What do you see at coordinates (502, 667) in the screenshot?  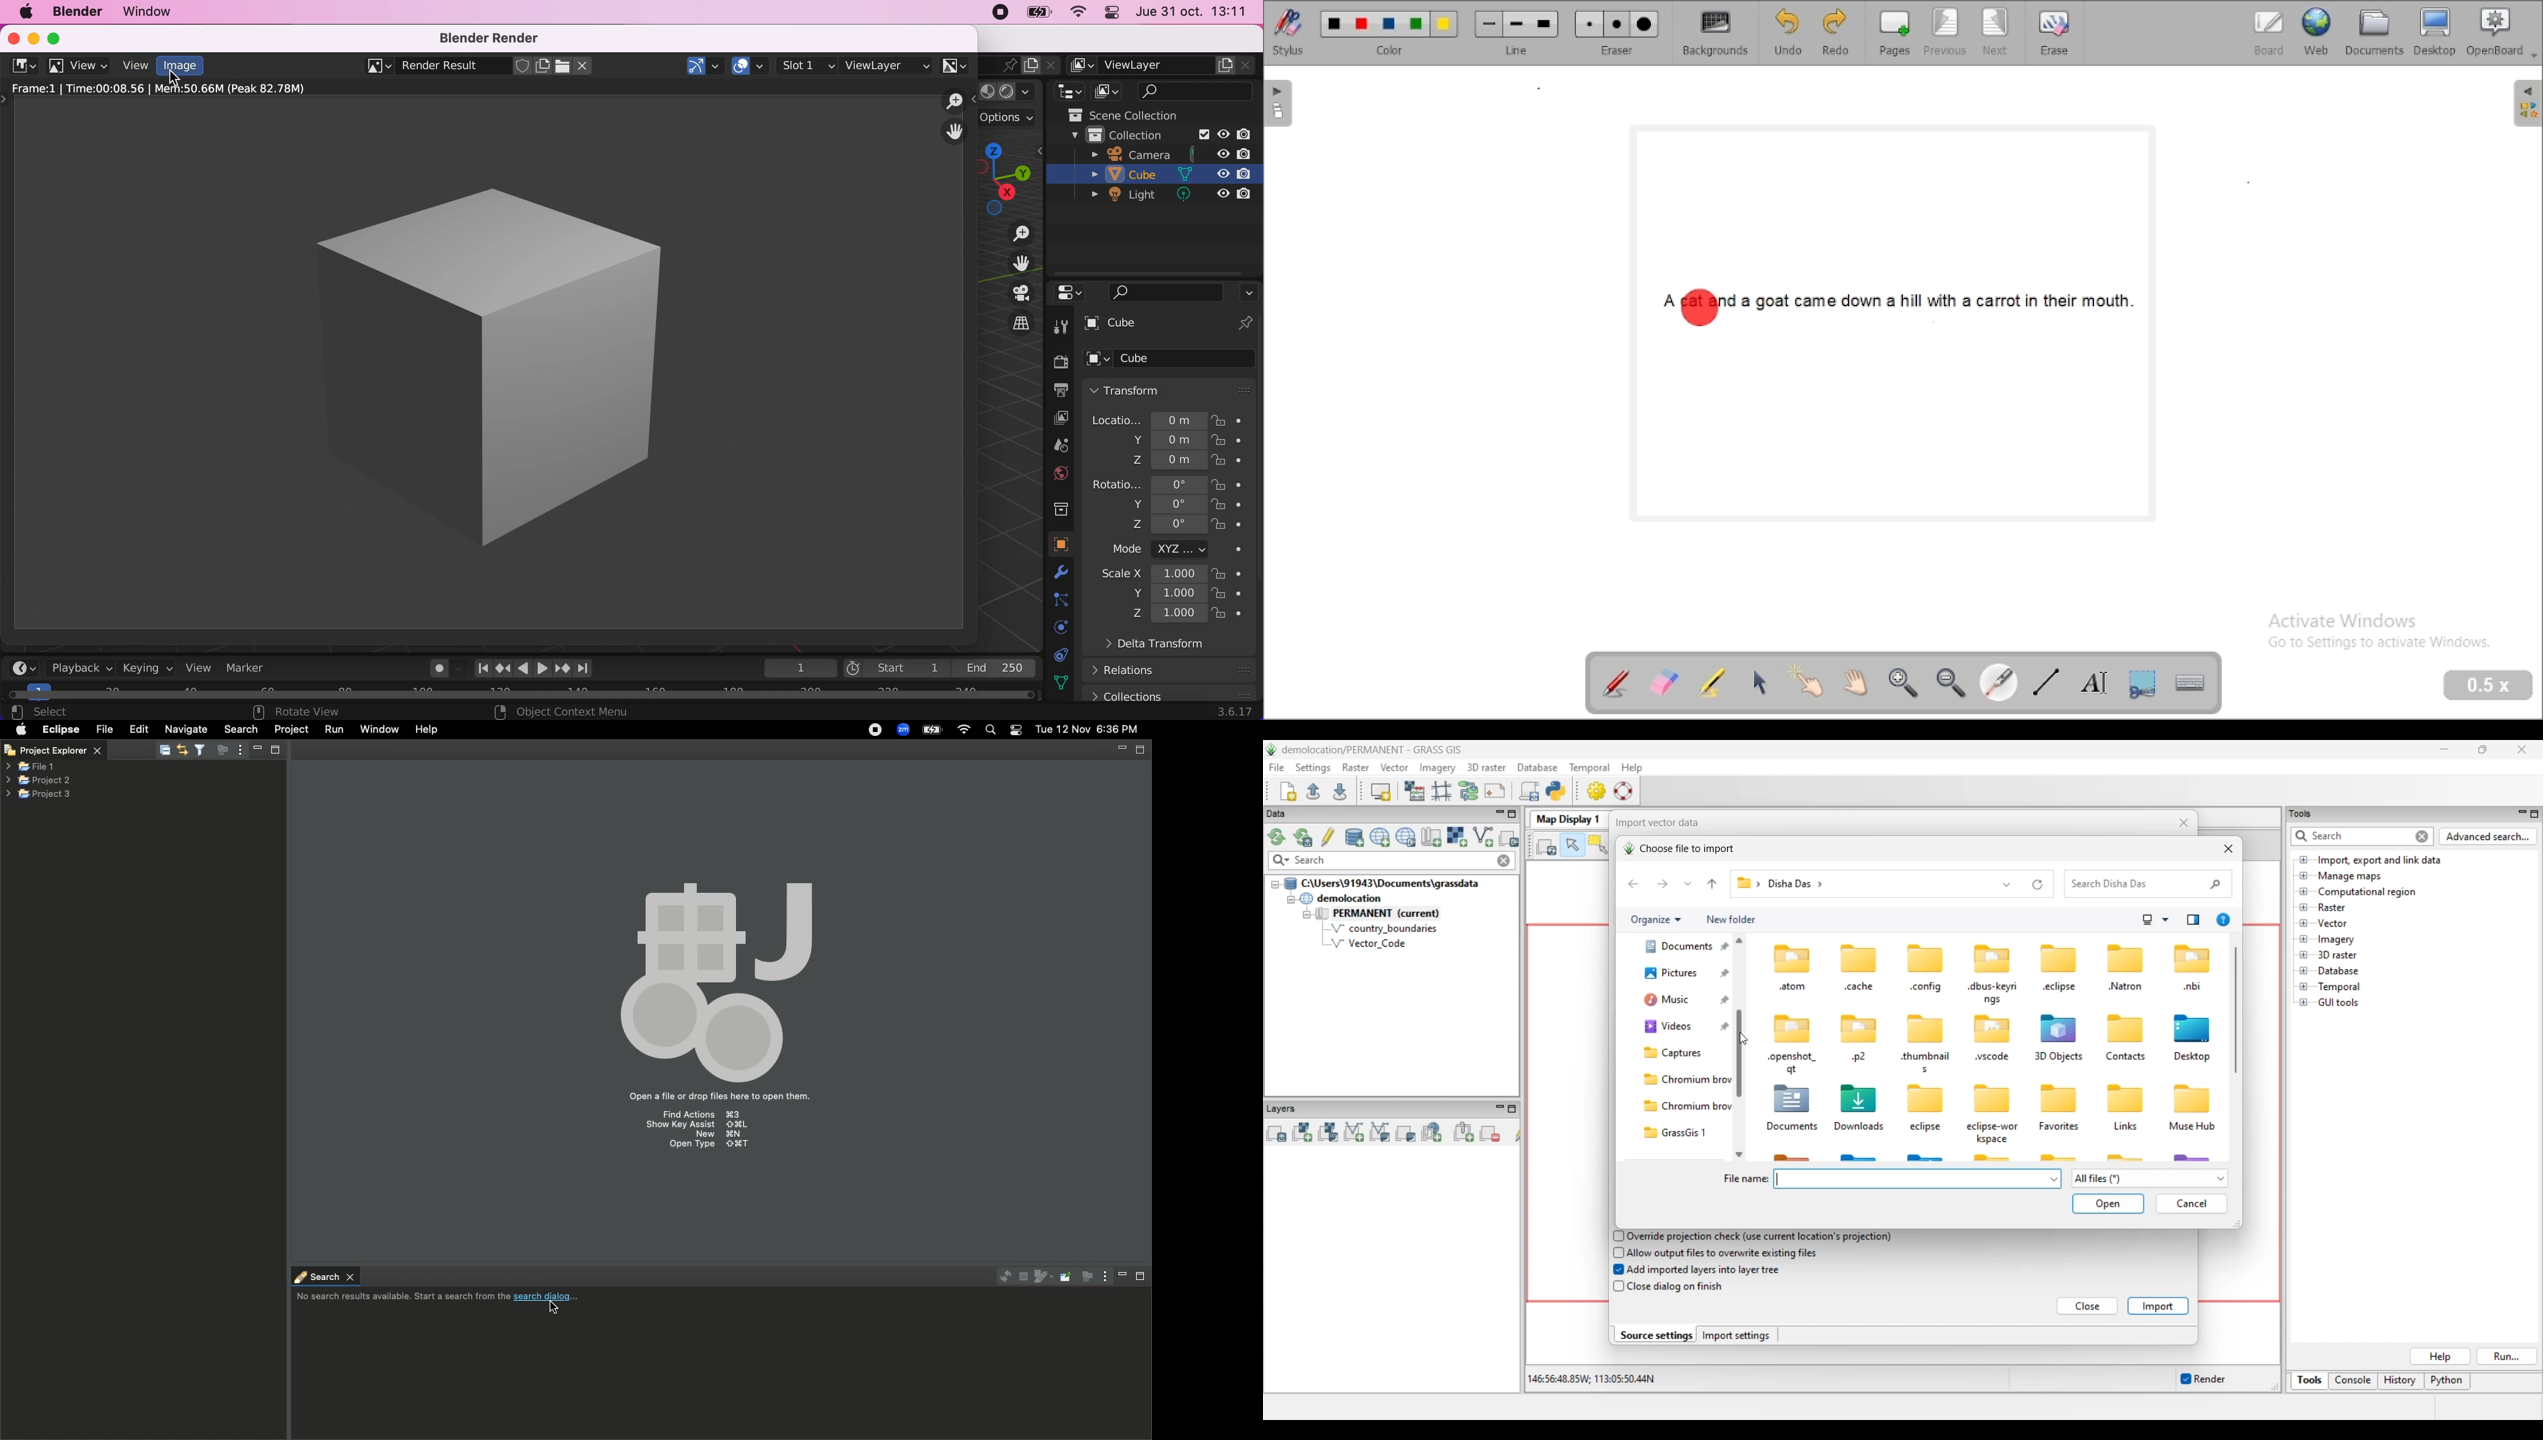 I see `Jump to previous keyframe` at bounding box center [502, 667].